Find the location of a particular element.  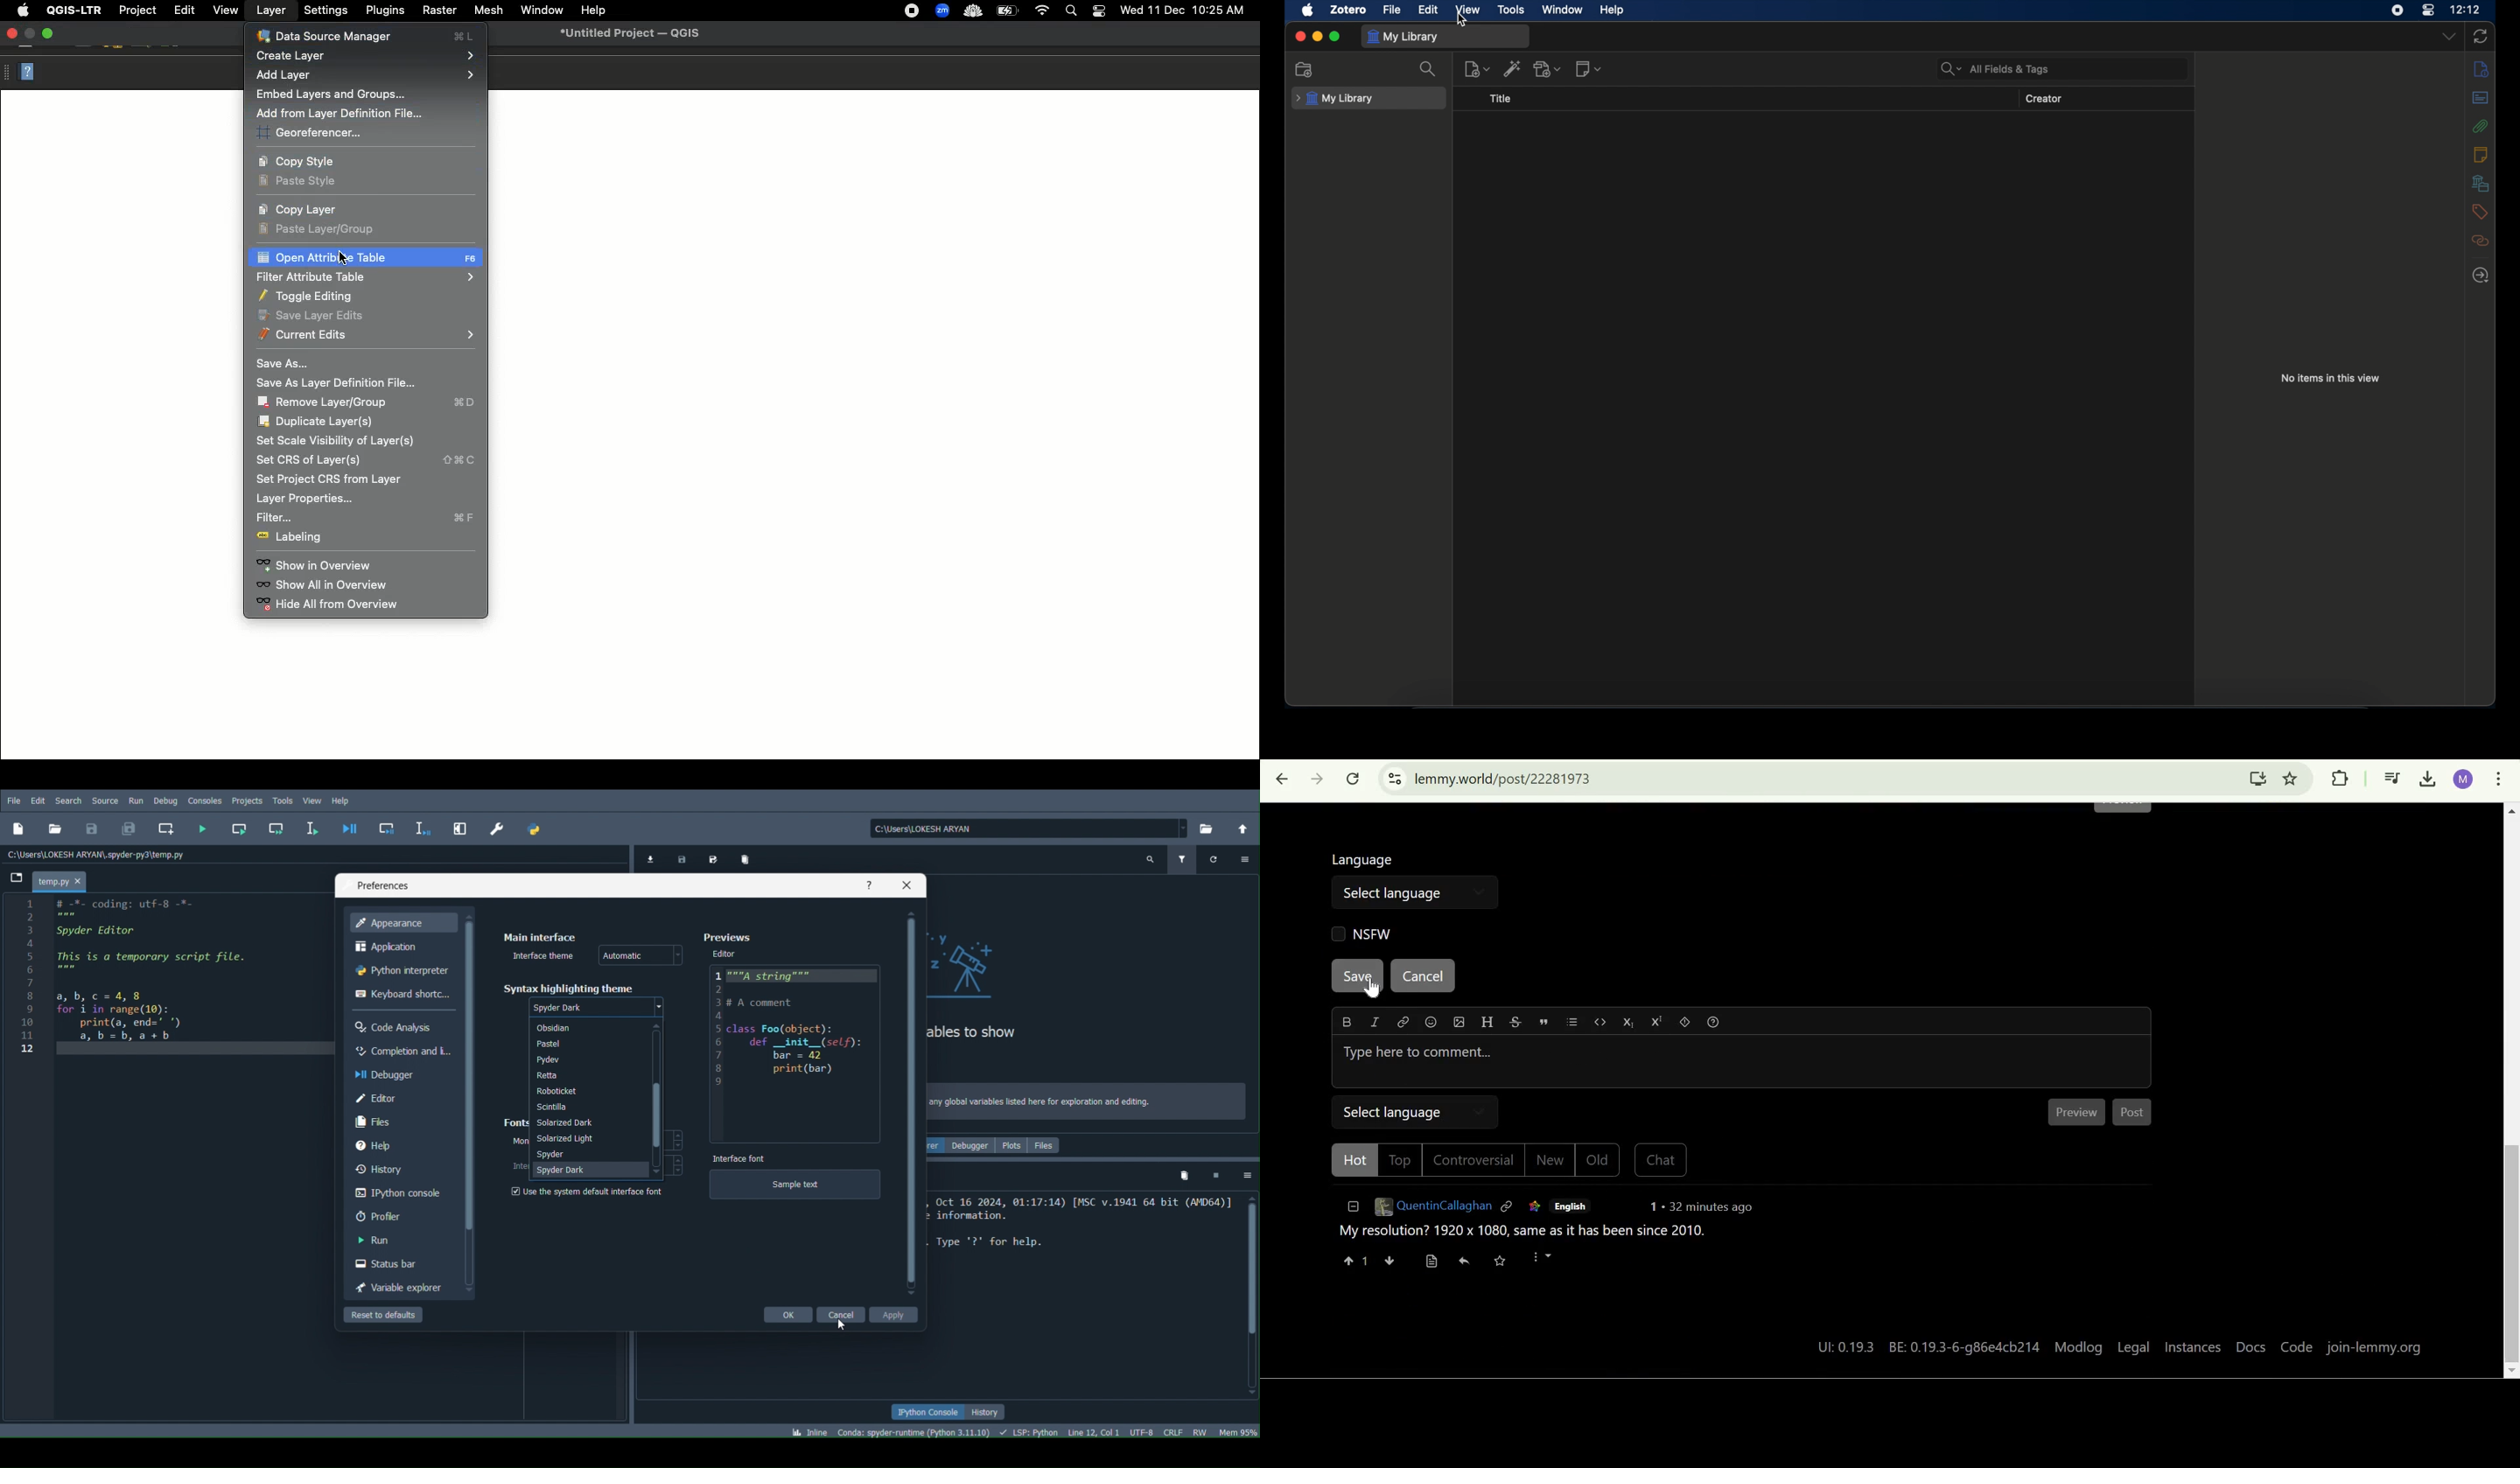

cursor is located at coordinates (1462, 20).